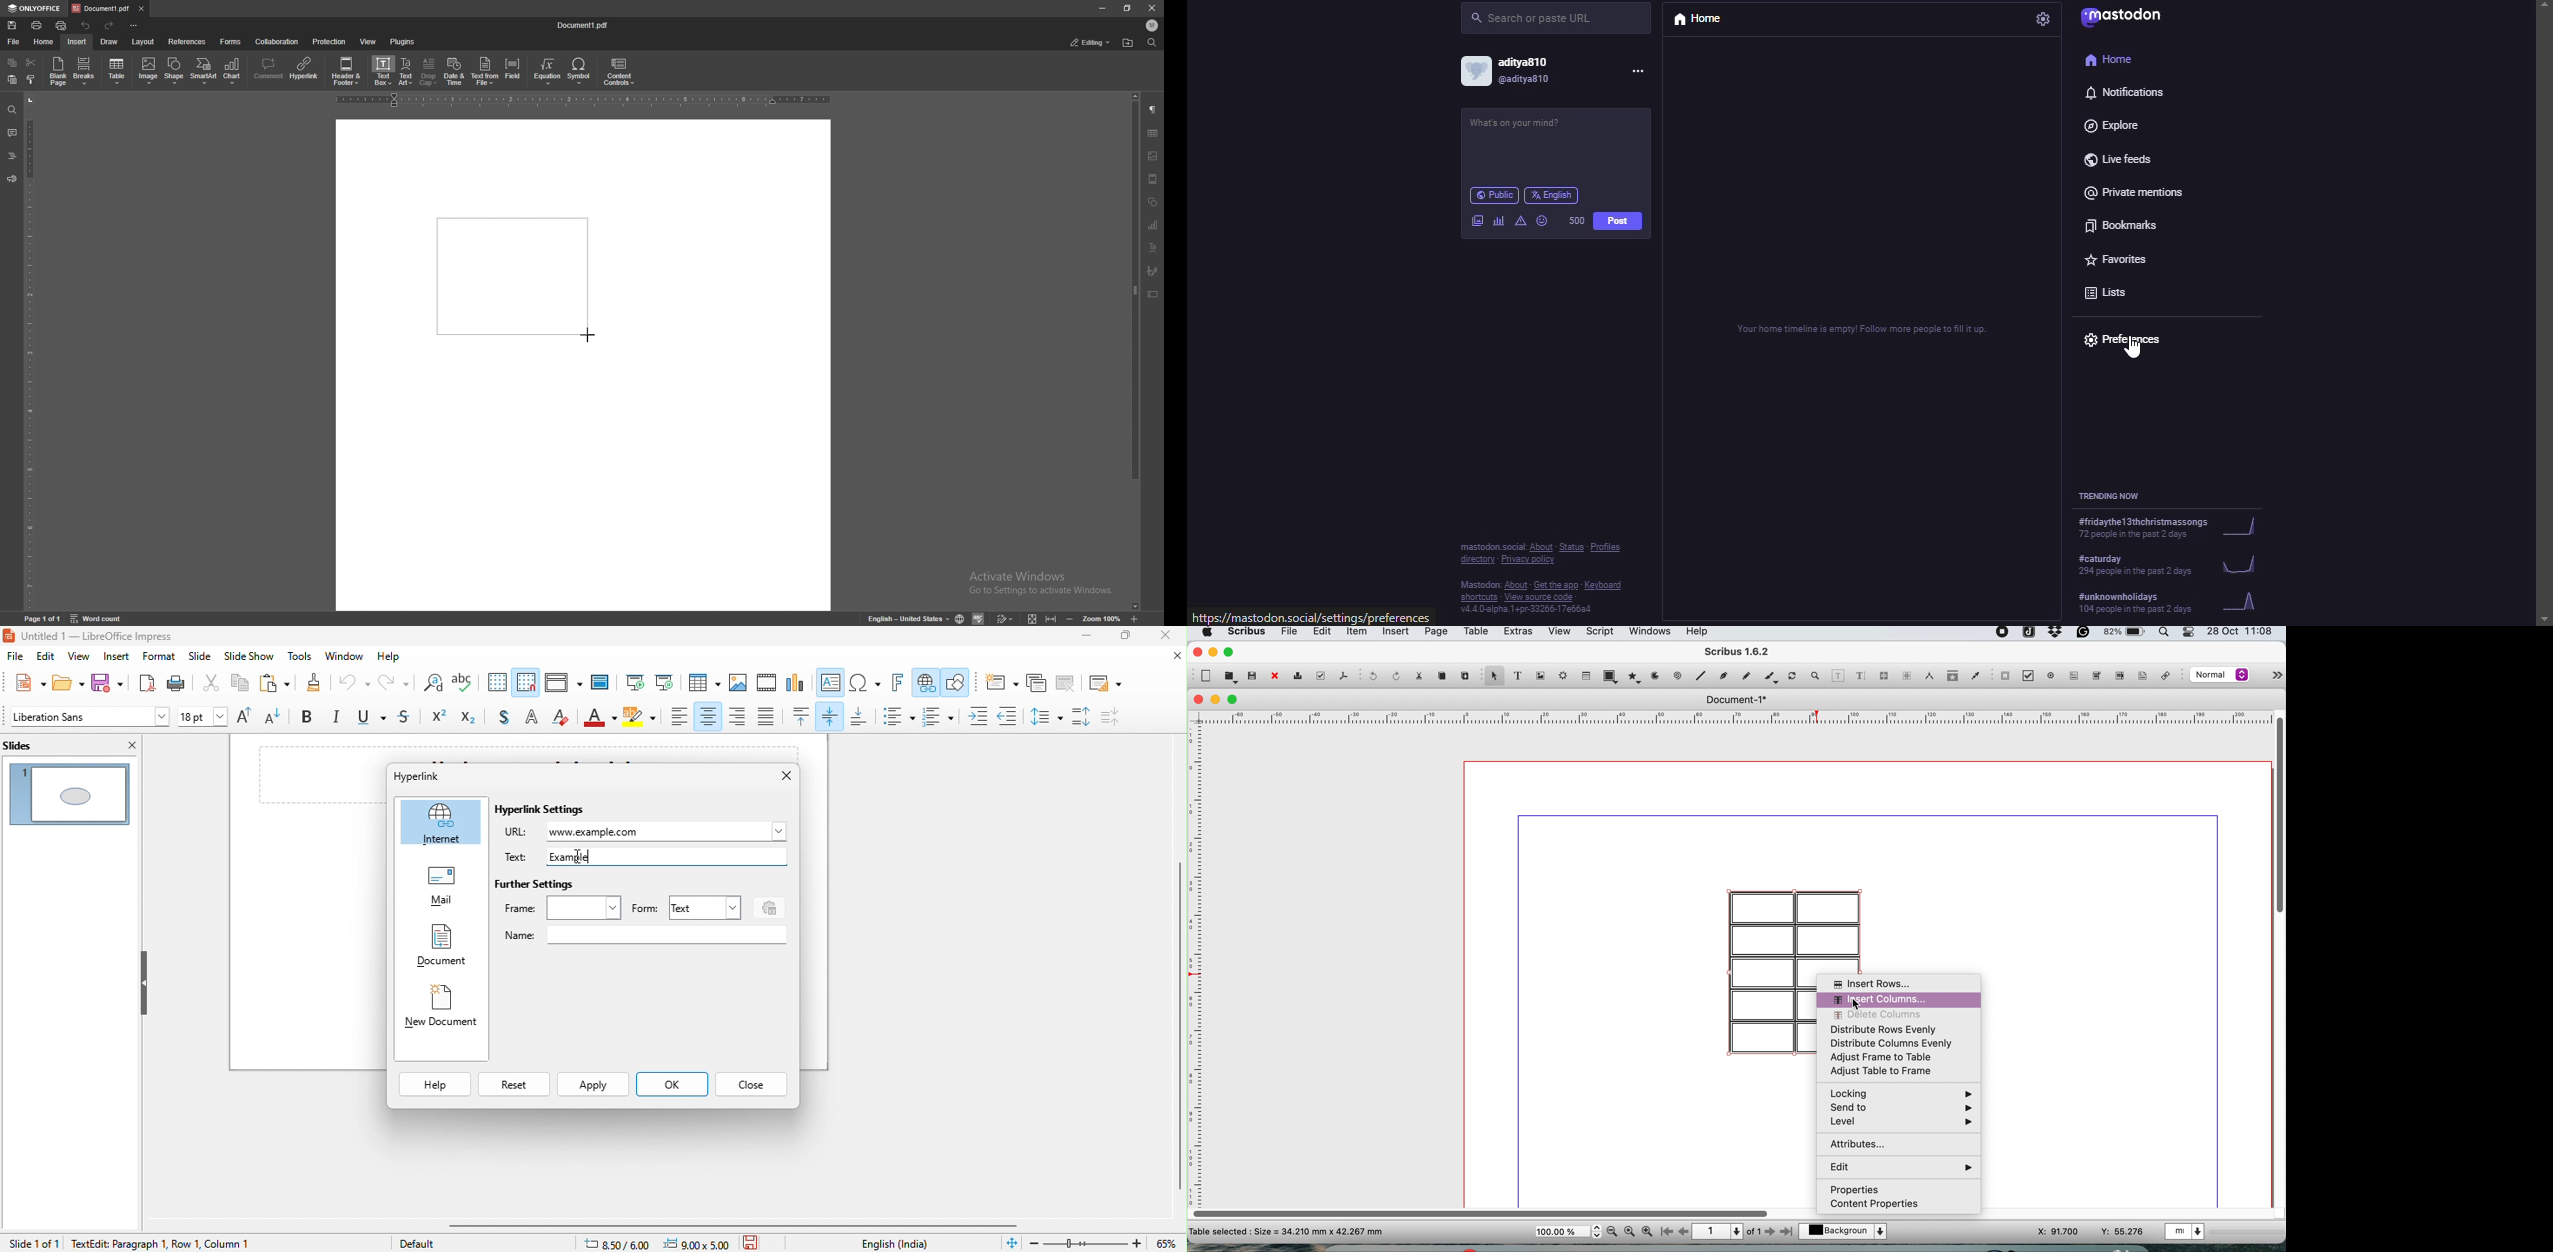  Describe the element at coordinates (1134, 352) in the screenshot. I see `scroll bar` at that location.